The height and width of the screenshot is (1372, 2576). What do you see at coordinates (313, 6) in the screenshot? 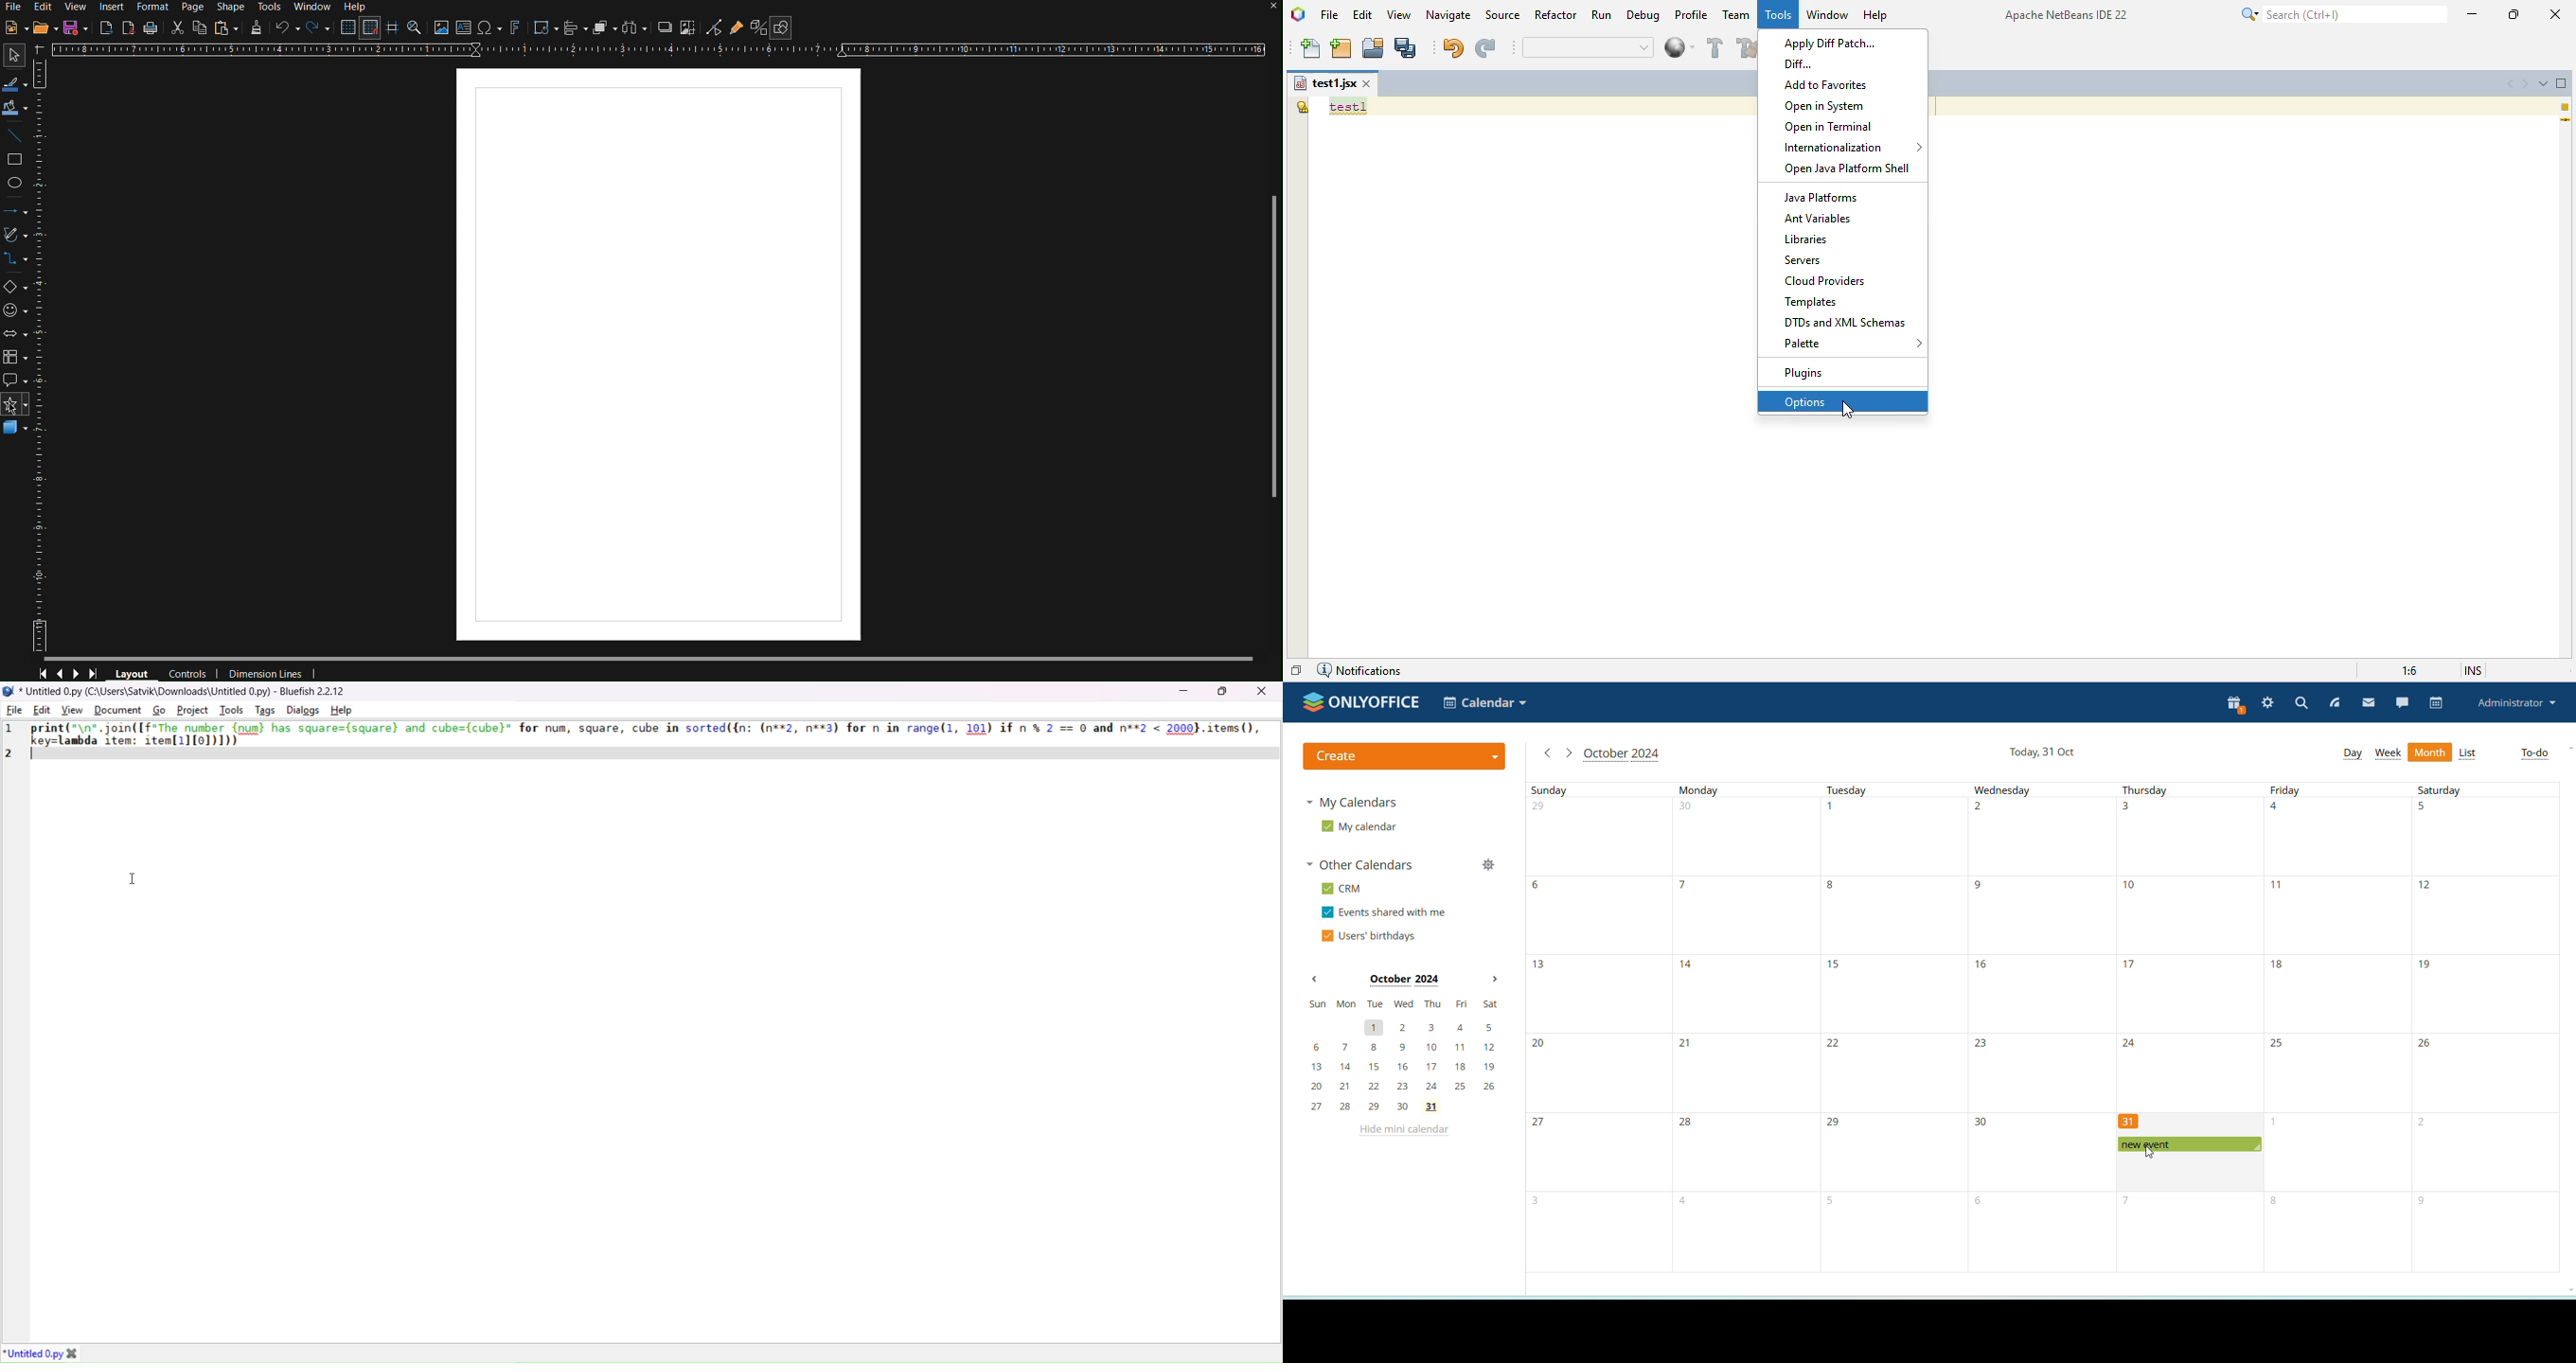
I see `Window` at bounding box center [313, 6].